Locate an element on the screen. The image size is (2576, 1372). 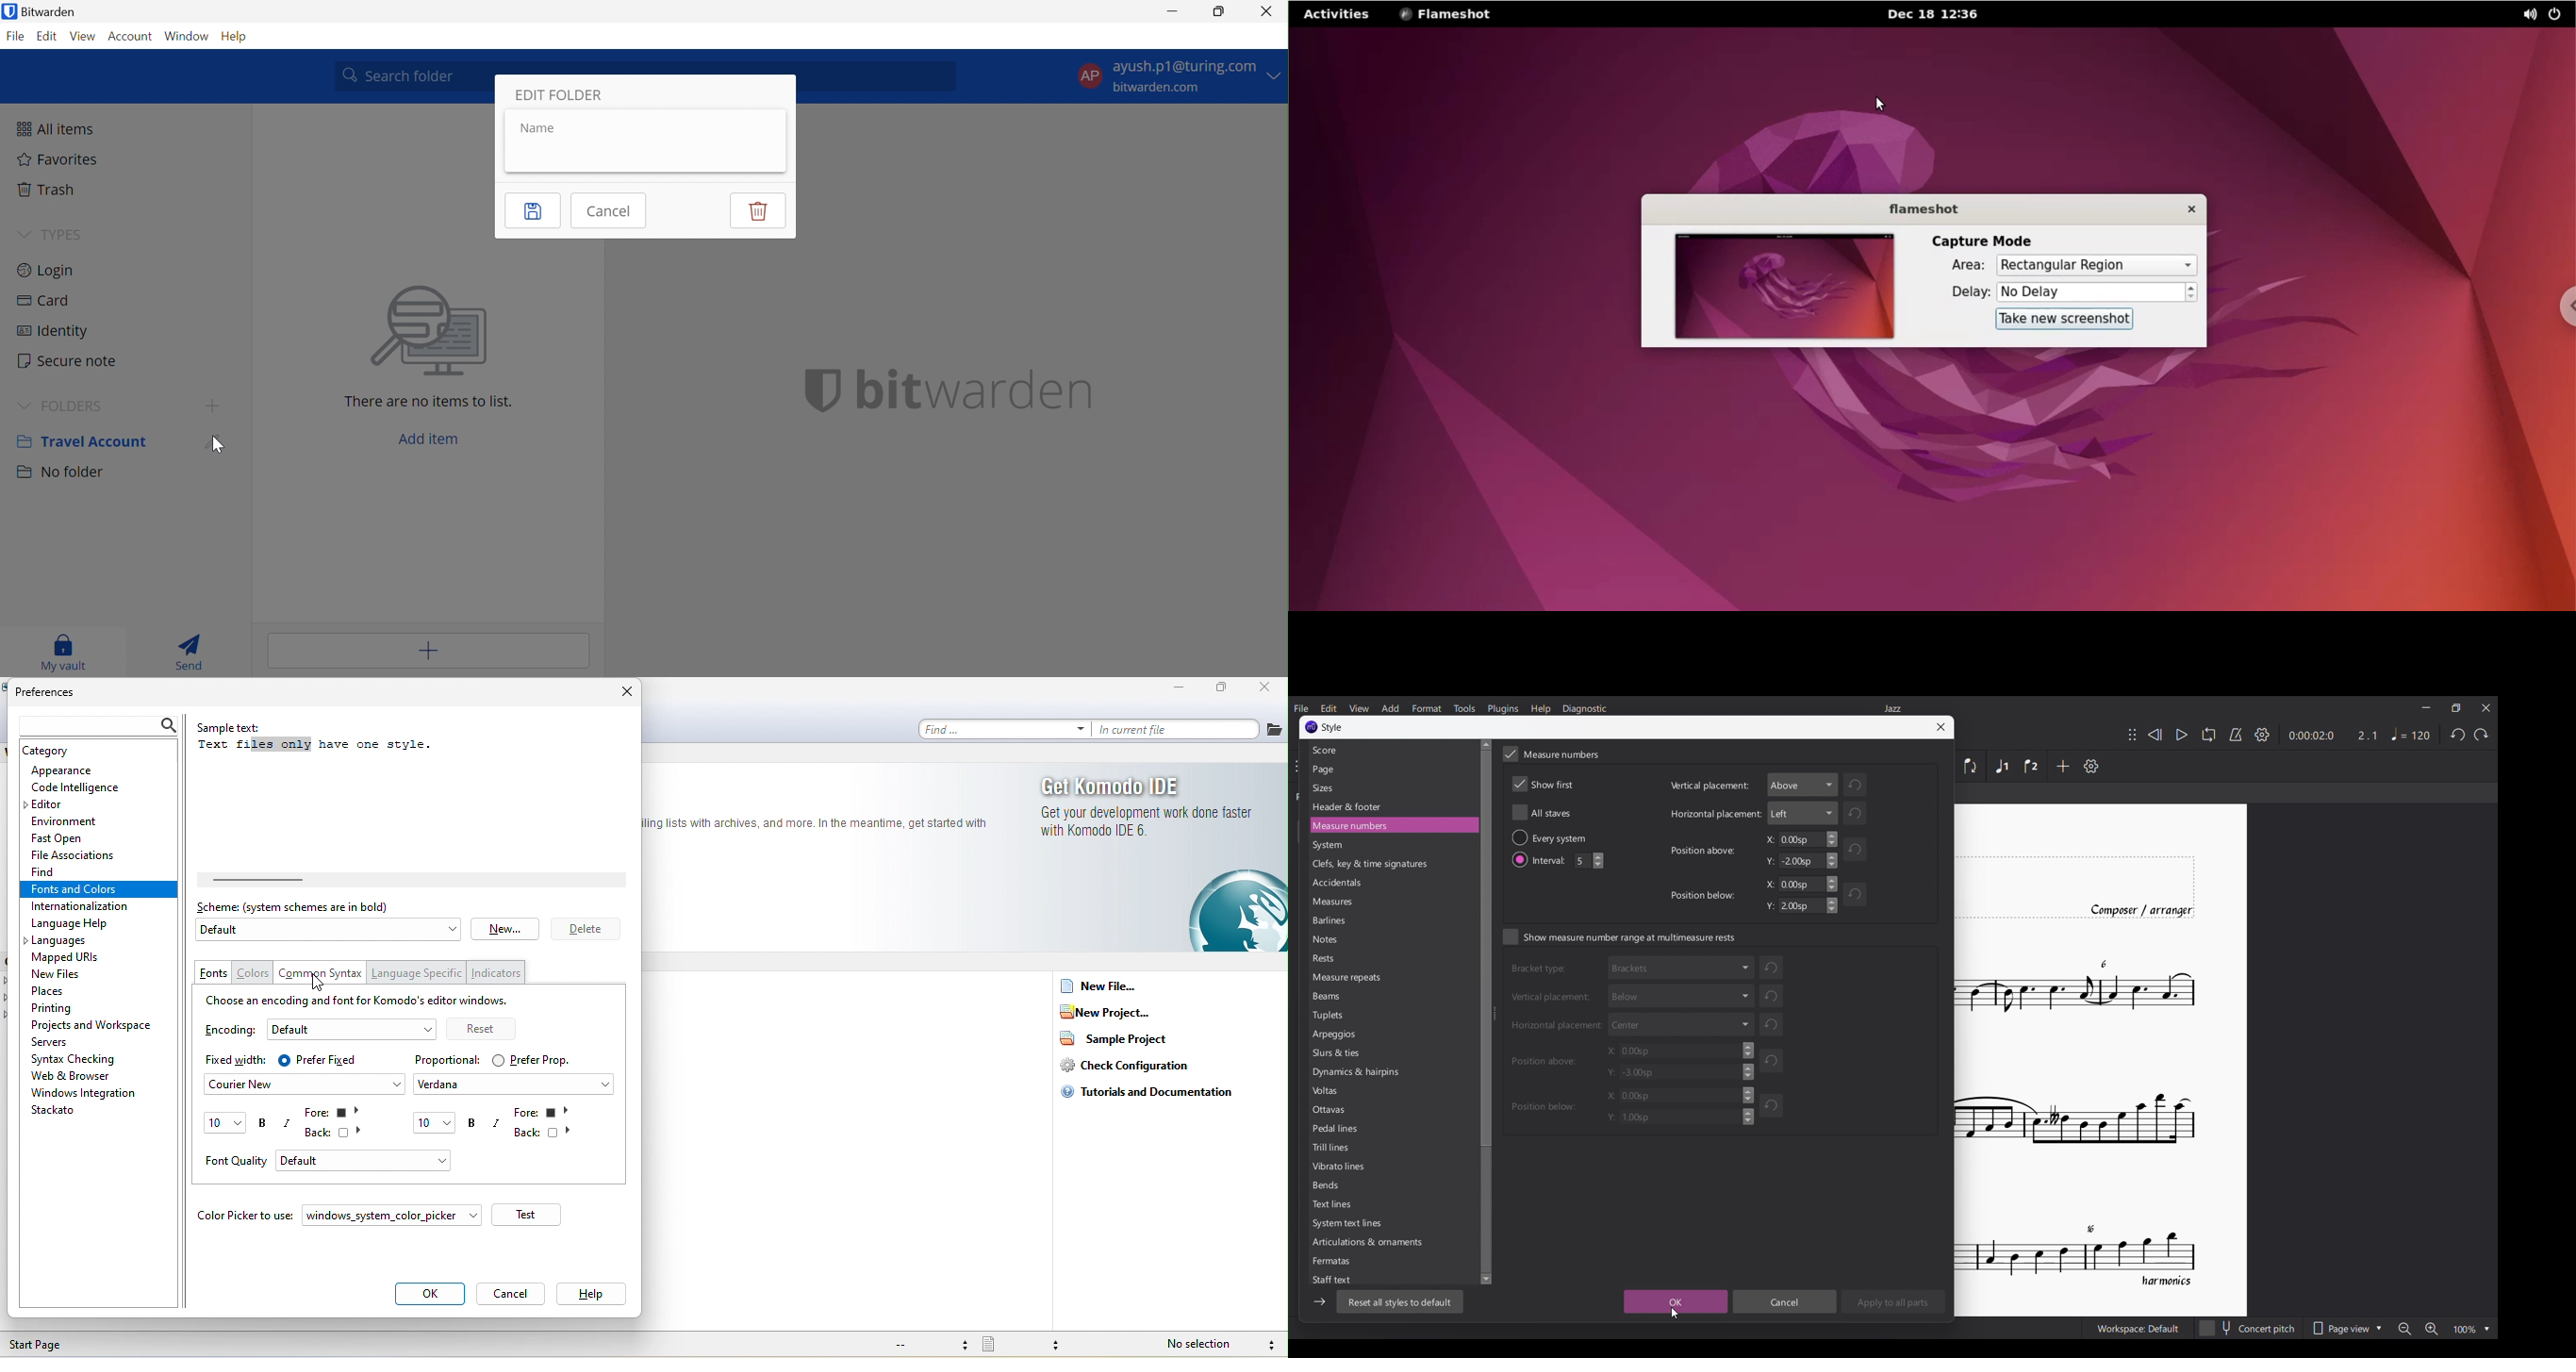
Horizontal is located at coordinates (1557, 1027).